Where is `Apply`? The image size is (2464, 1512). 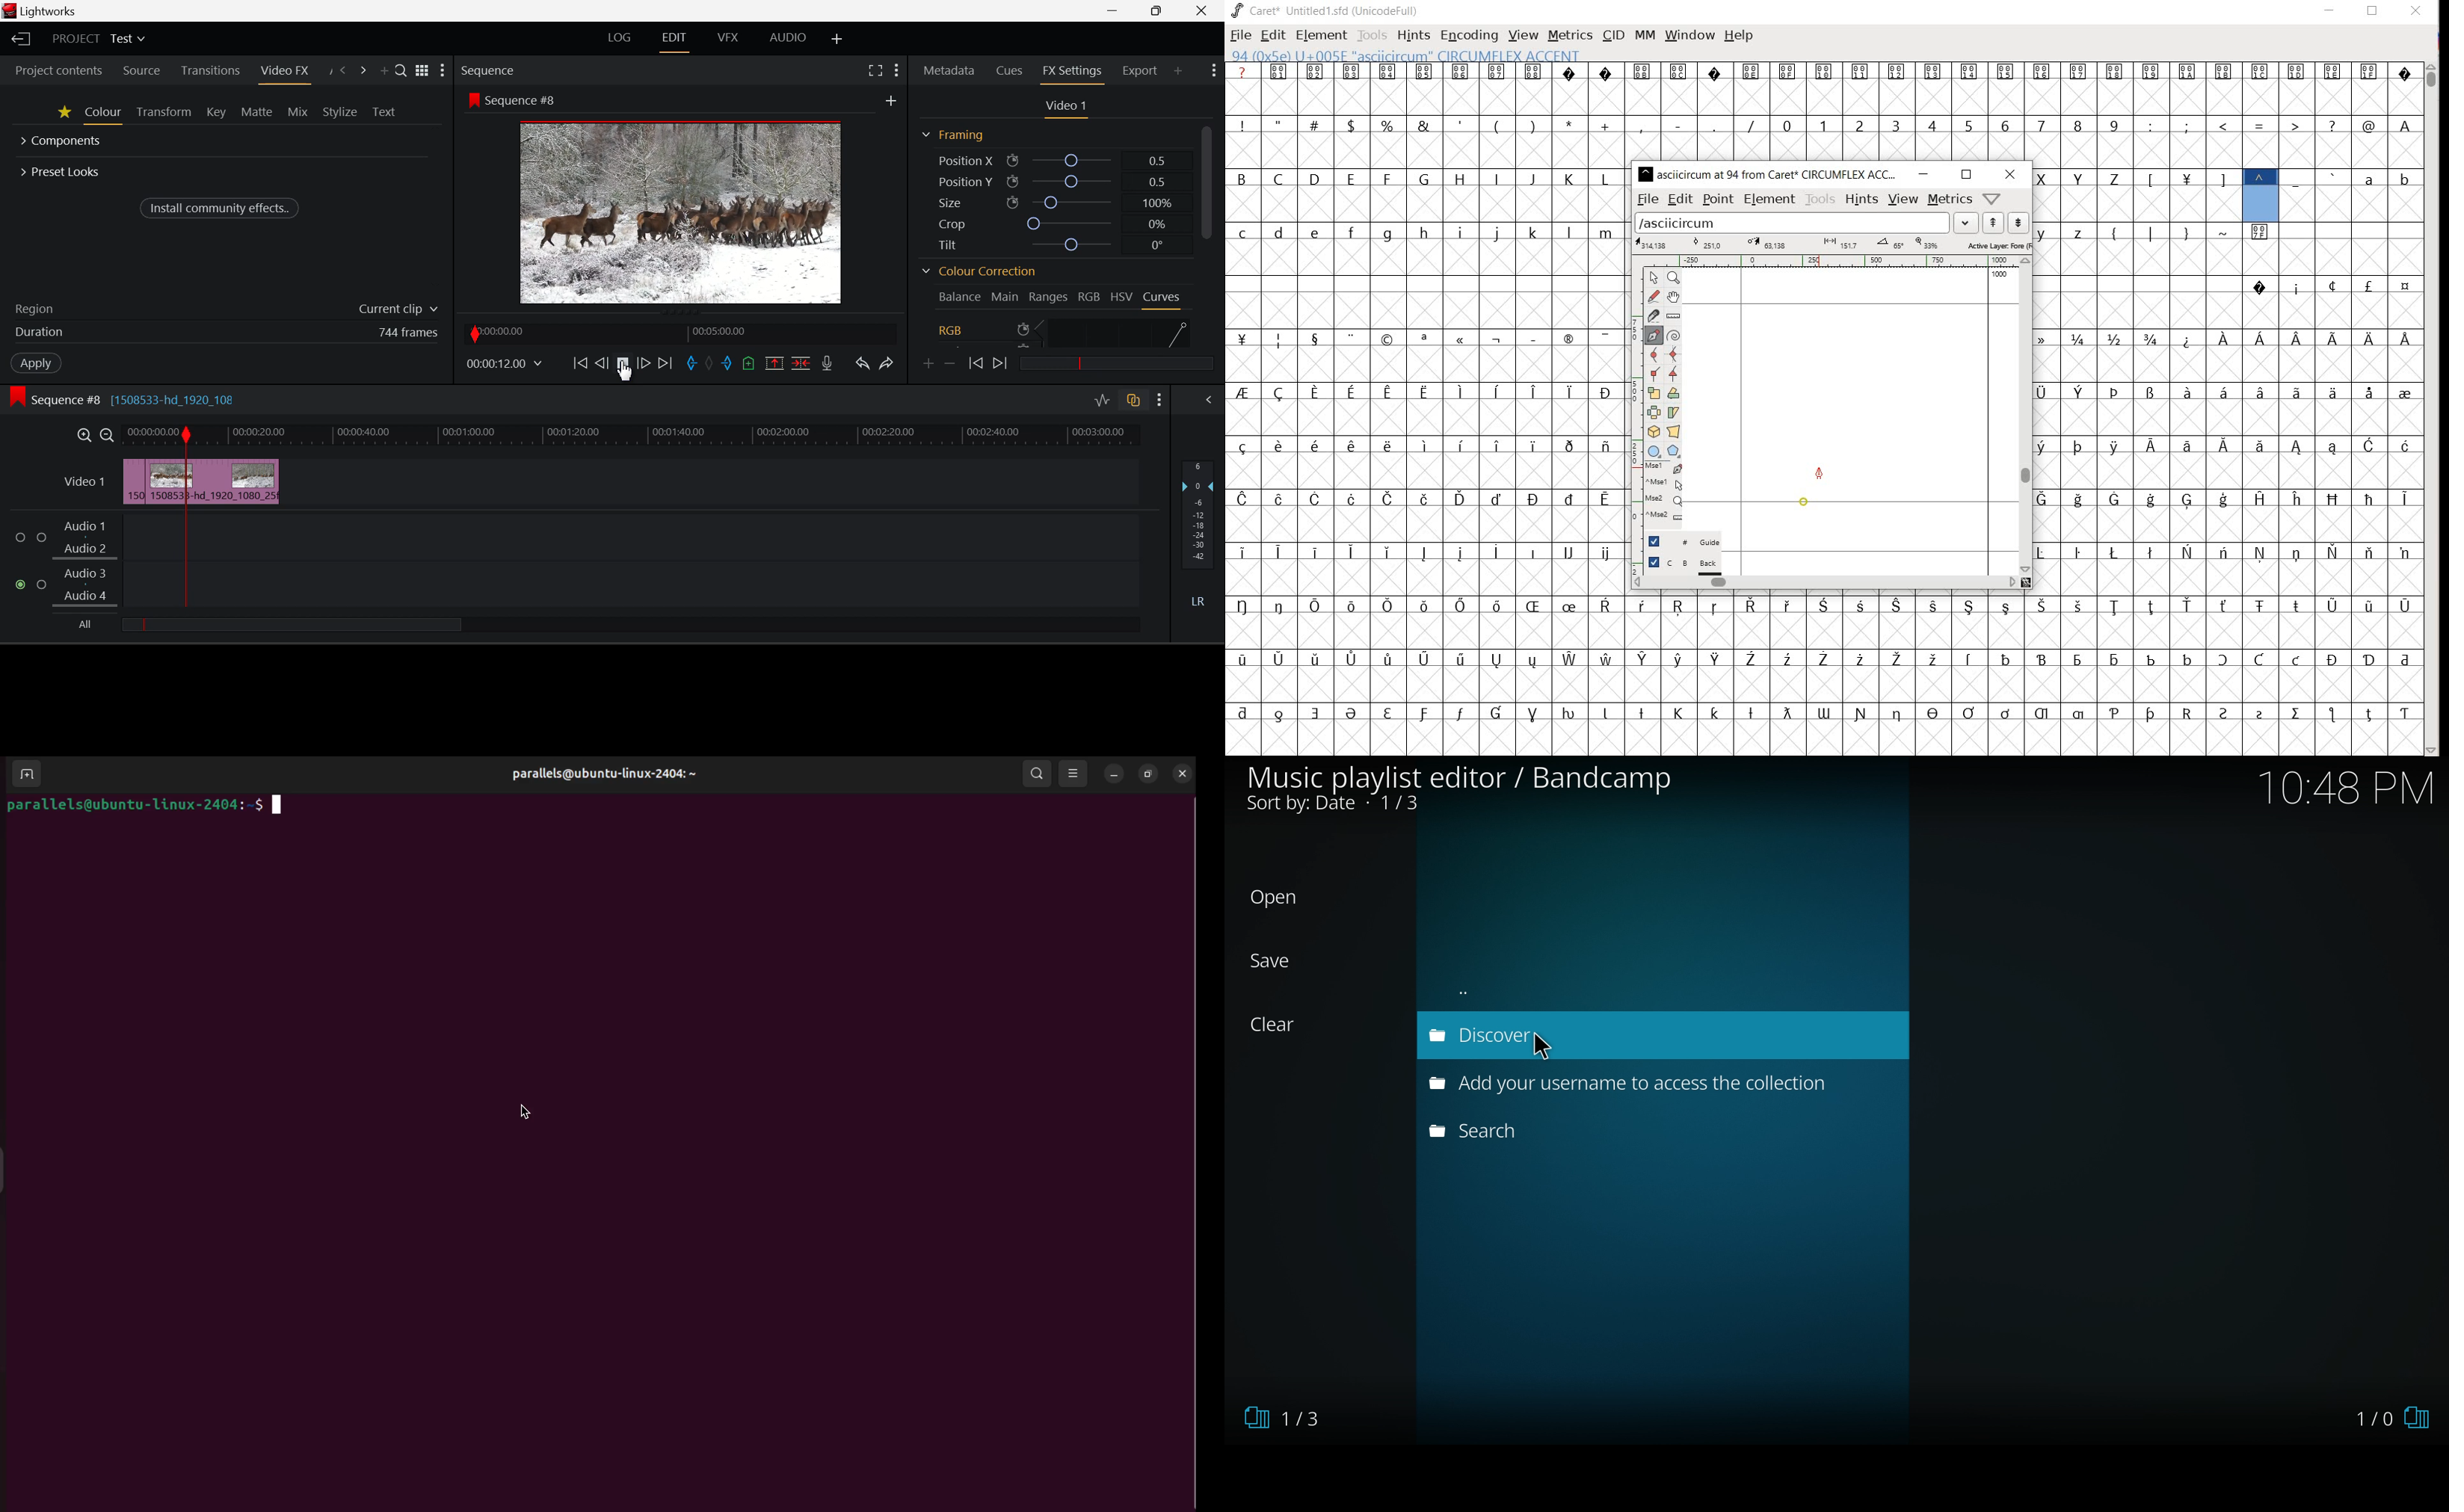
Apply is located at coordinates (35, 363).